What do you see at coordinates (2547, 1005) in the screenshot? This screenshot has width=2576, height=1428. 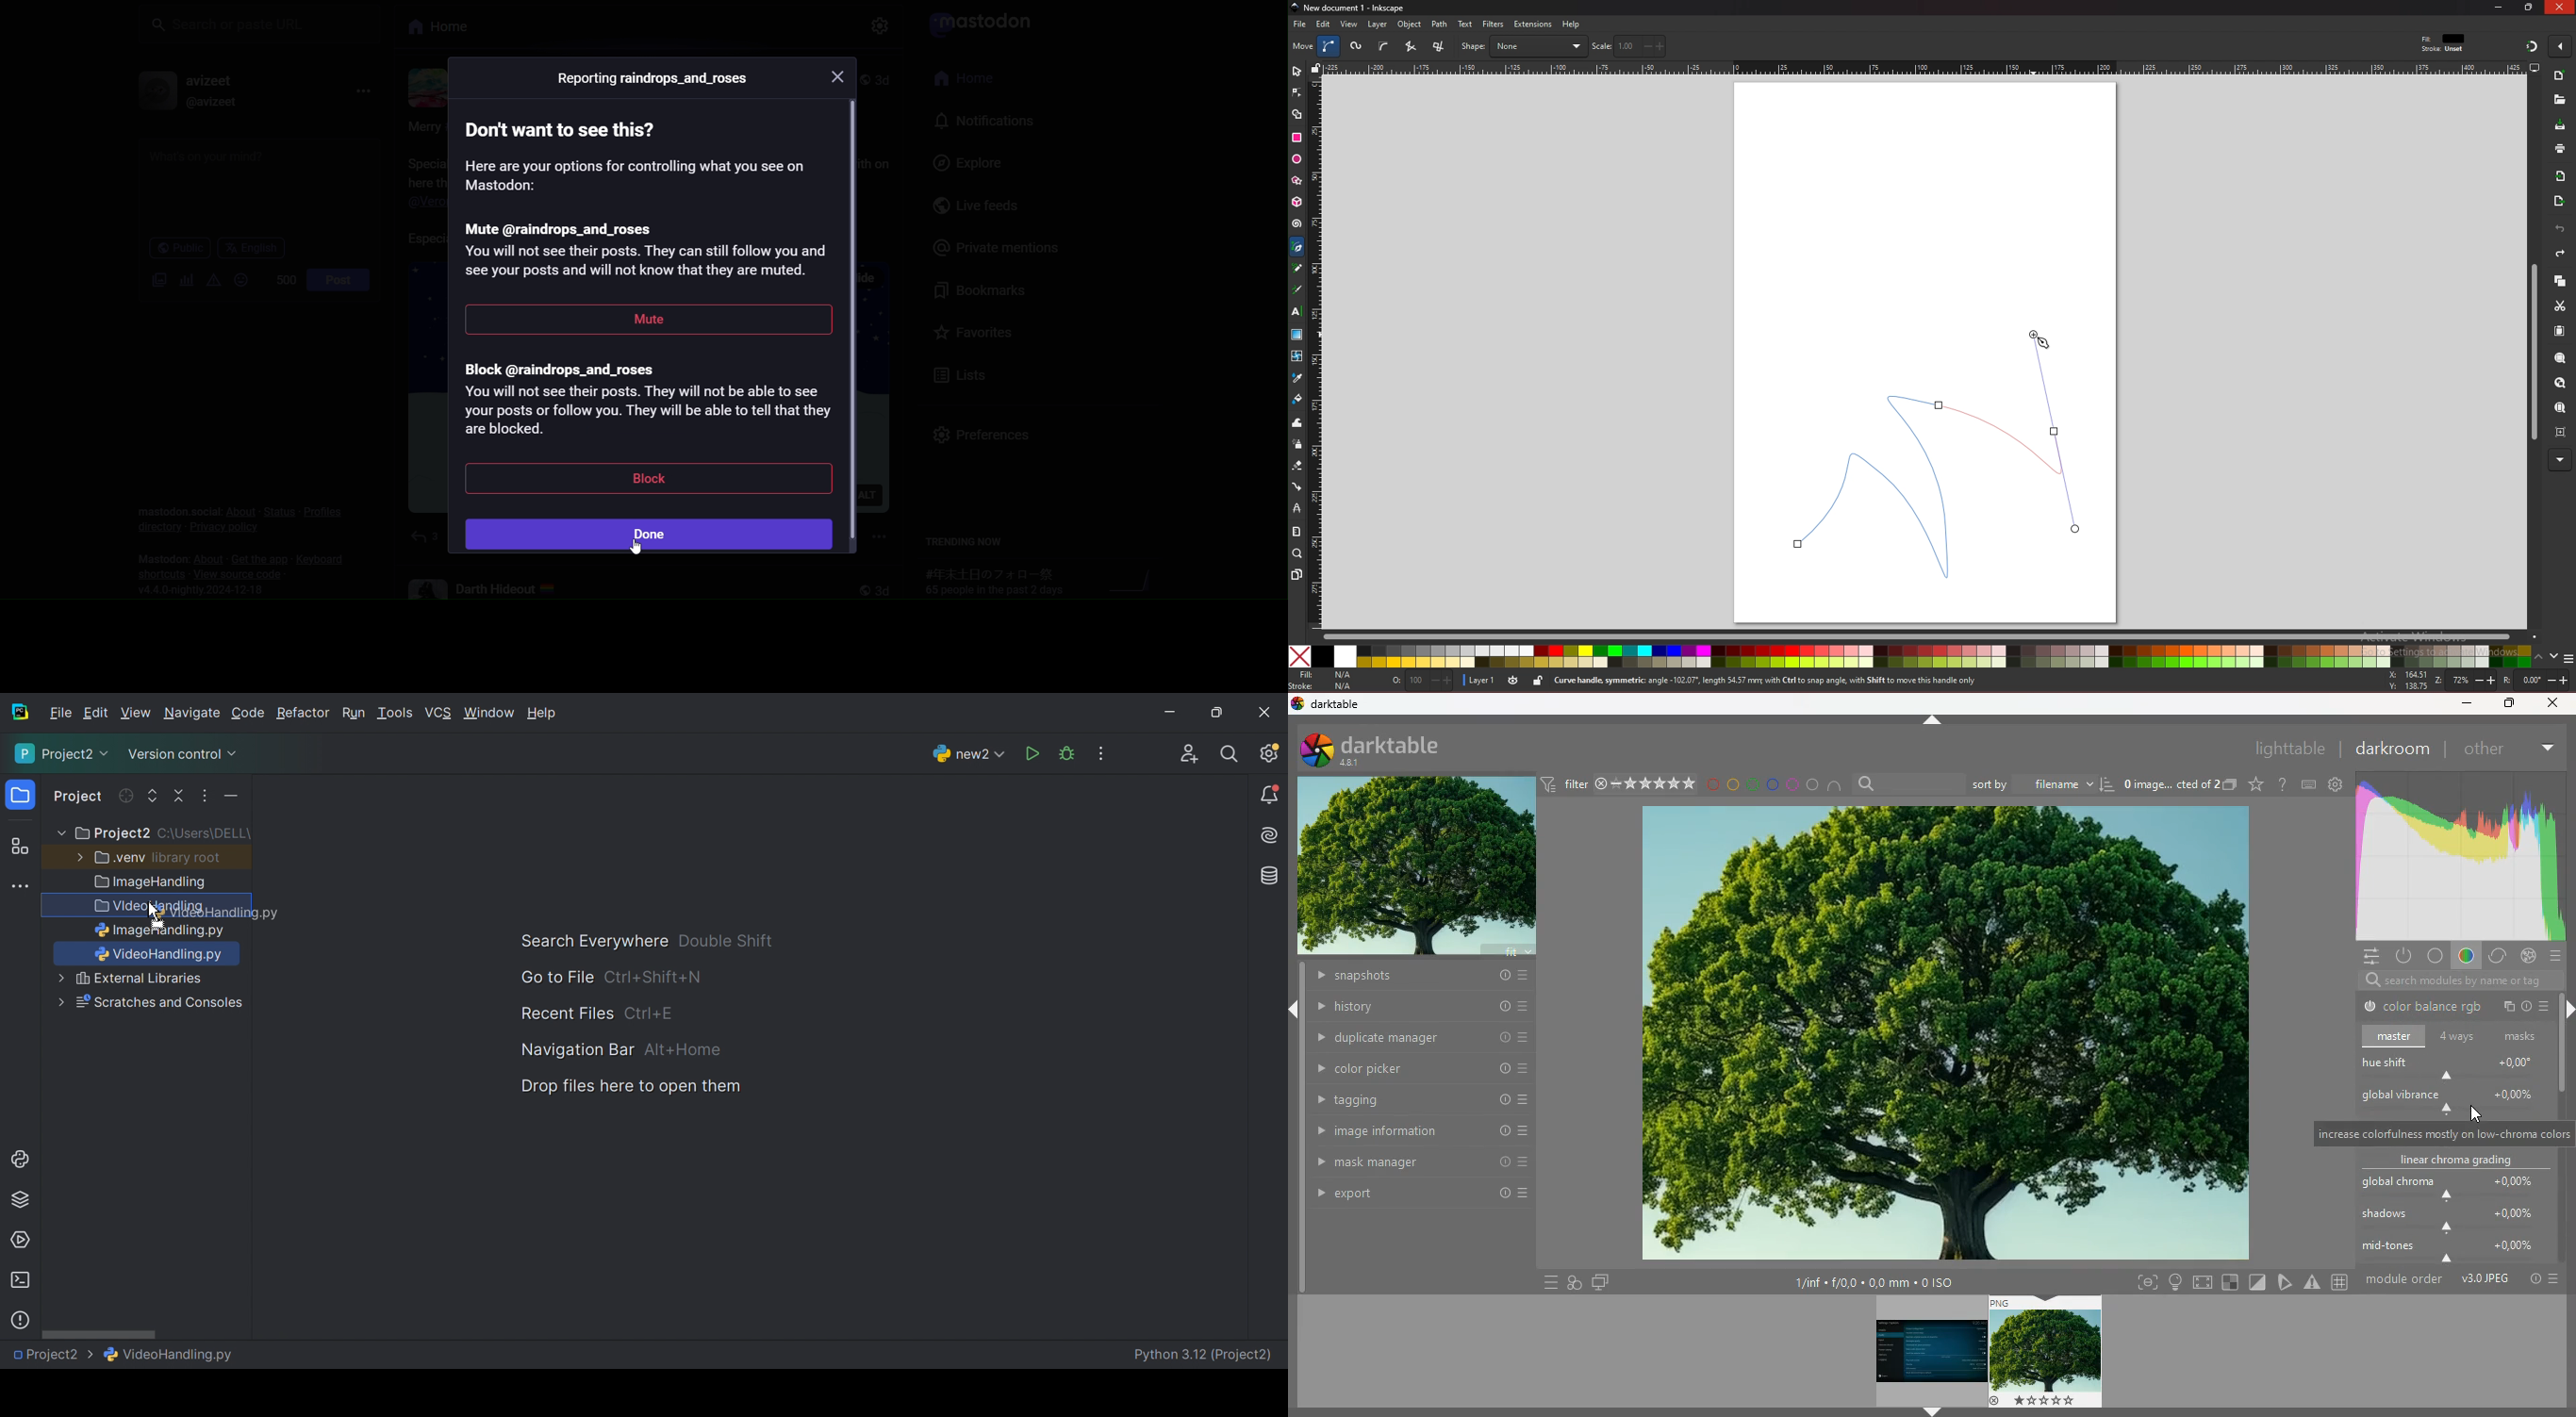 I see `more` at bounding box center [2547, 1005].